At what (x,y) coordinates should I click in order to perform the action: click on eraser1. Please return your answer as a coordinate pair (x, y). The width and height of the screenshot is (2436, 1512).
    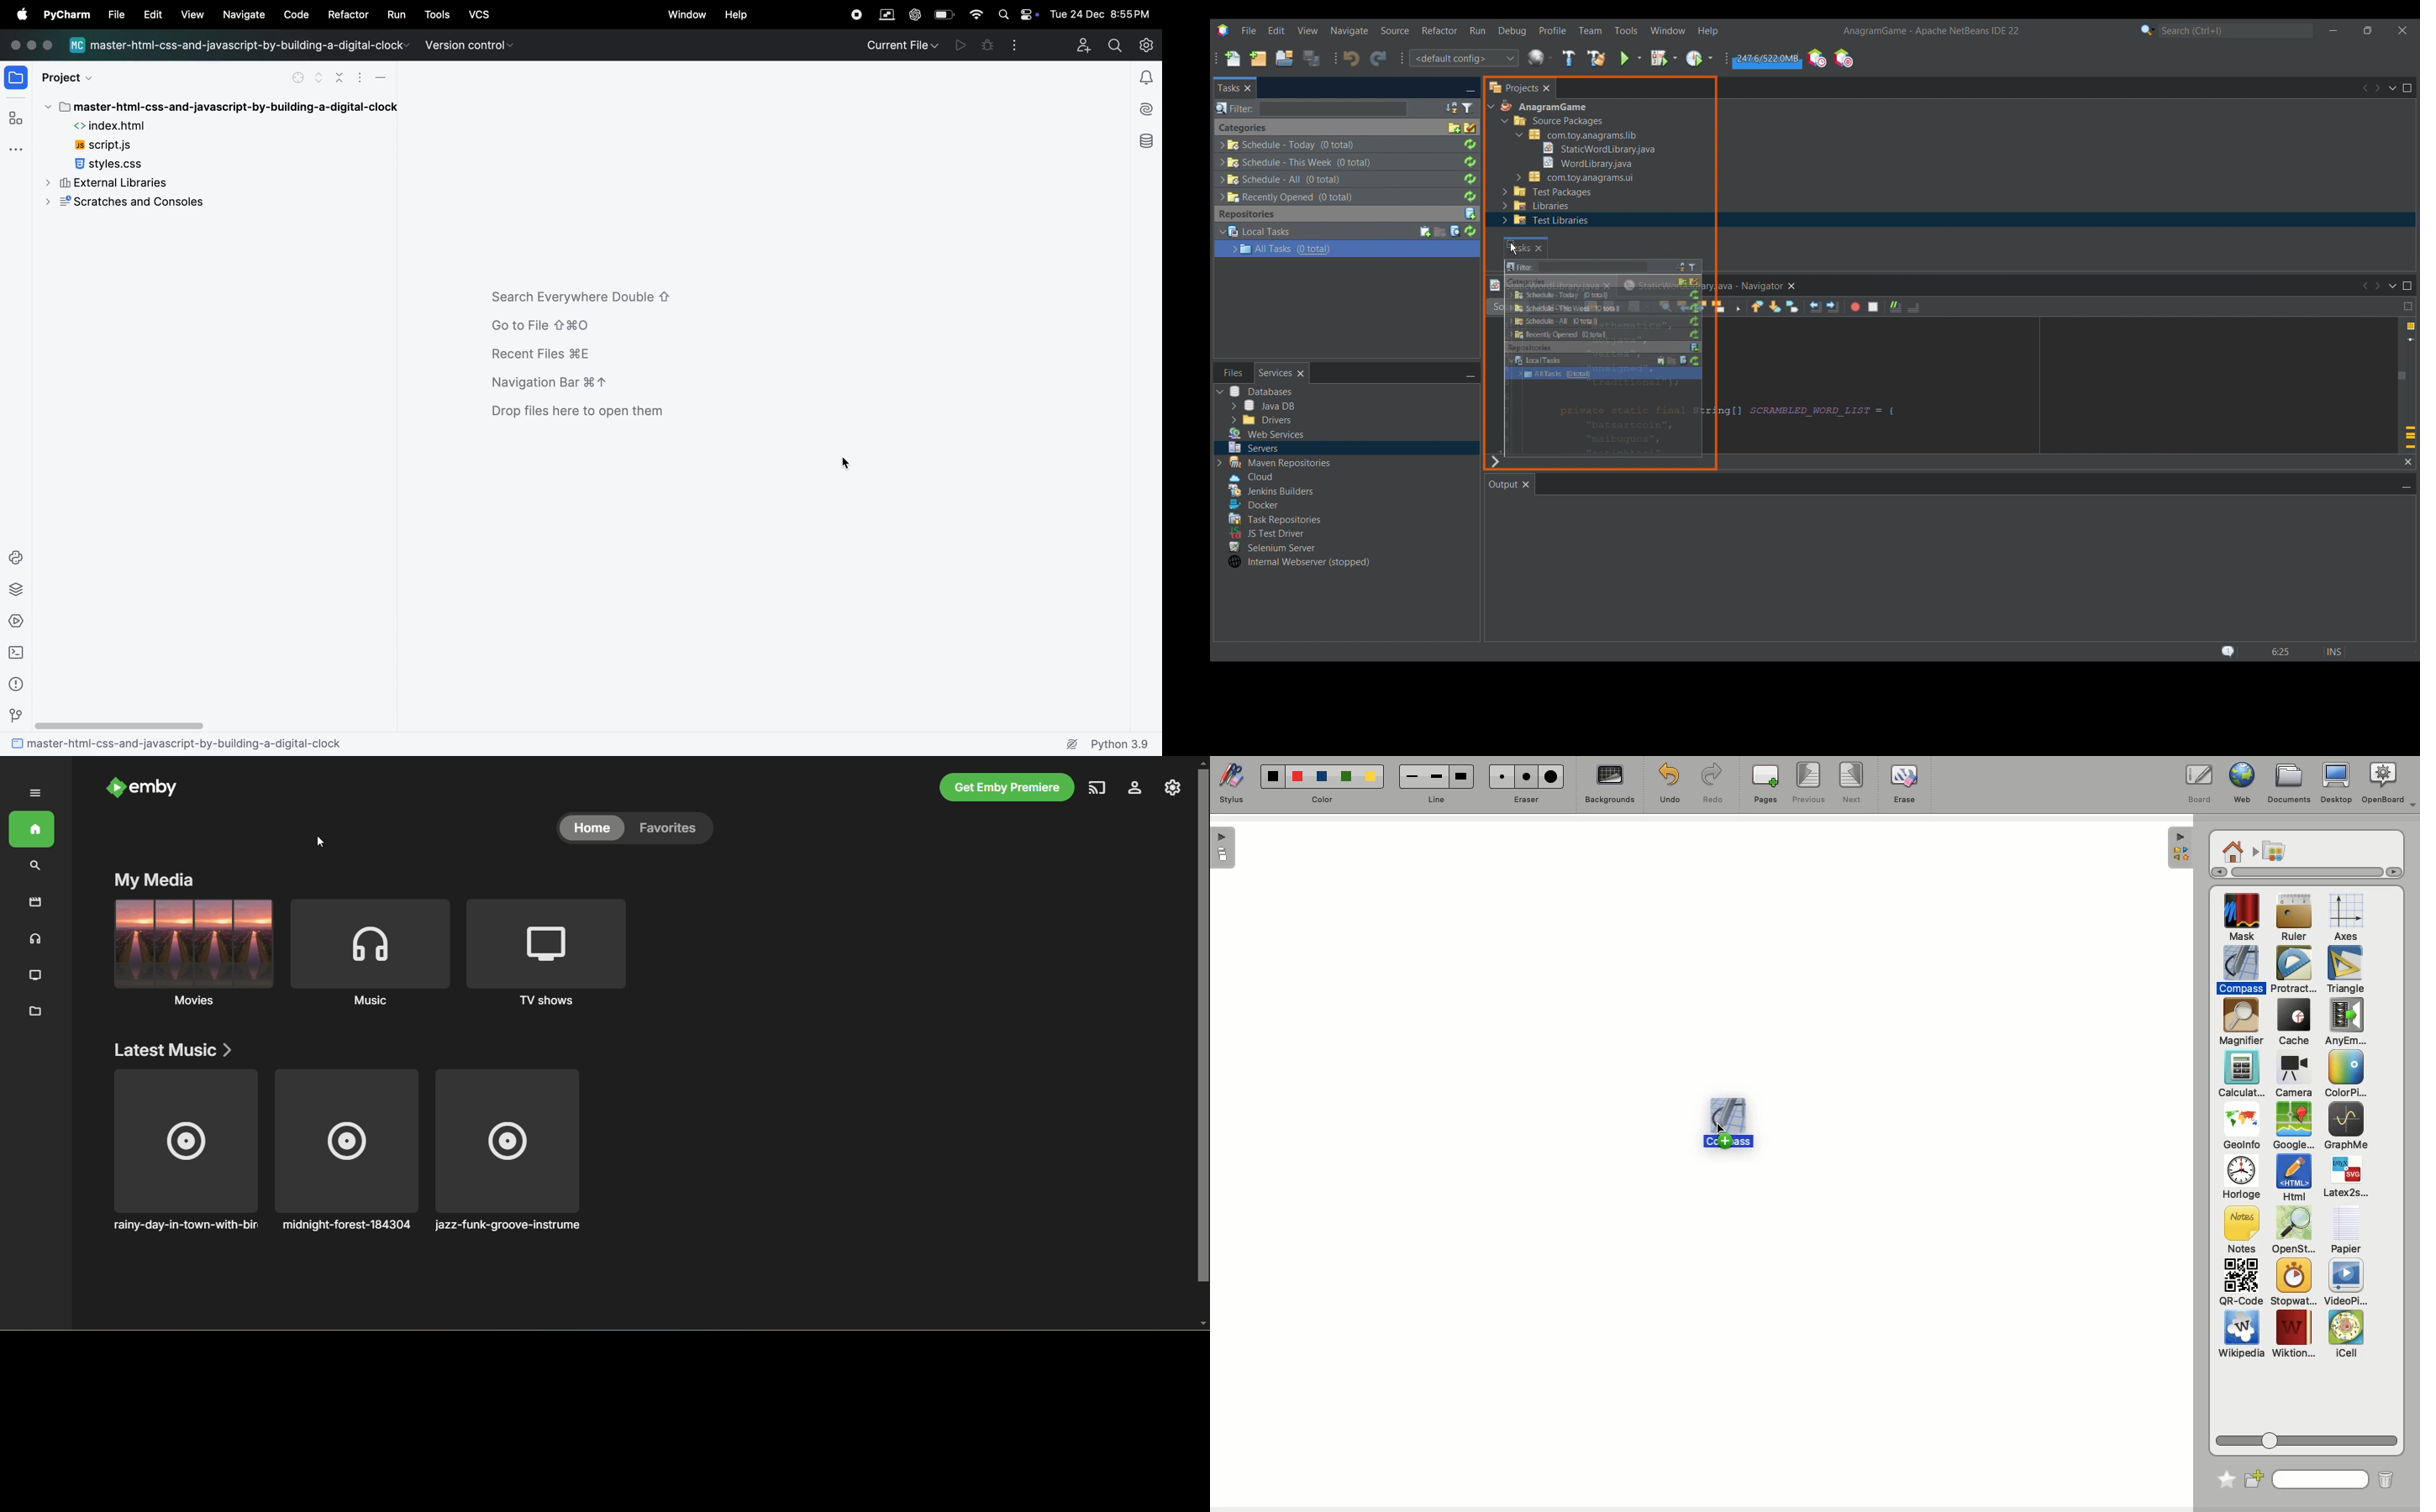
    Looking at the image, I should click on (1501, 776).